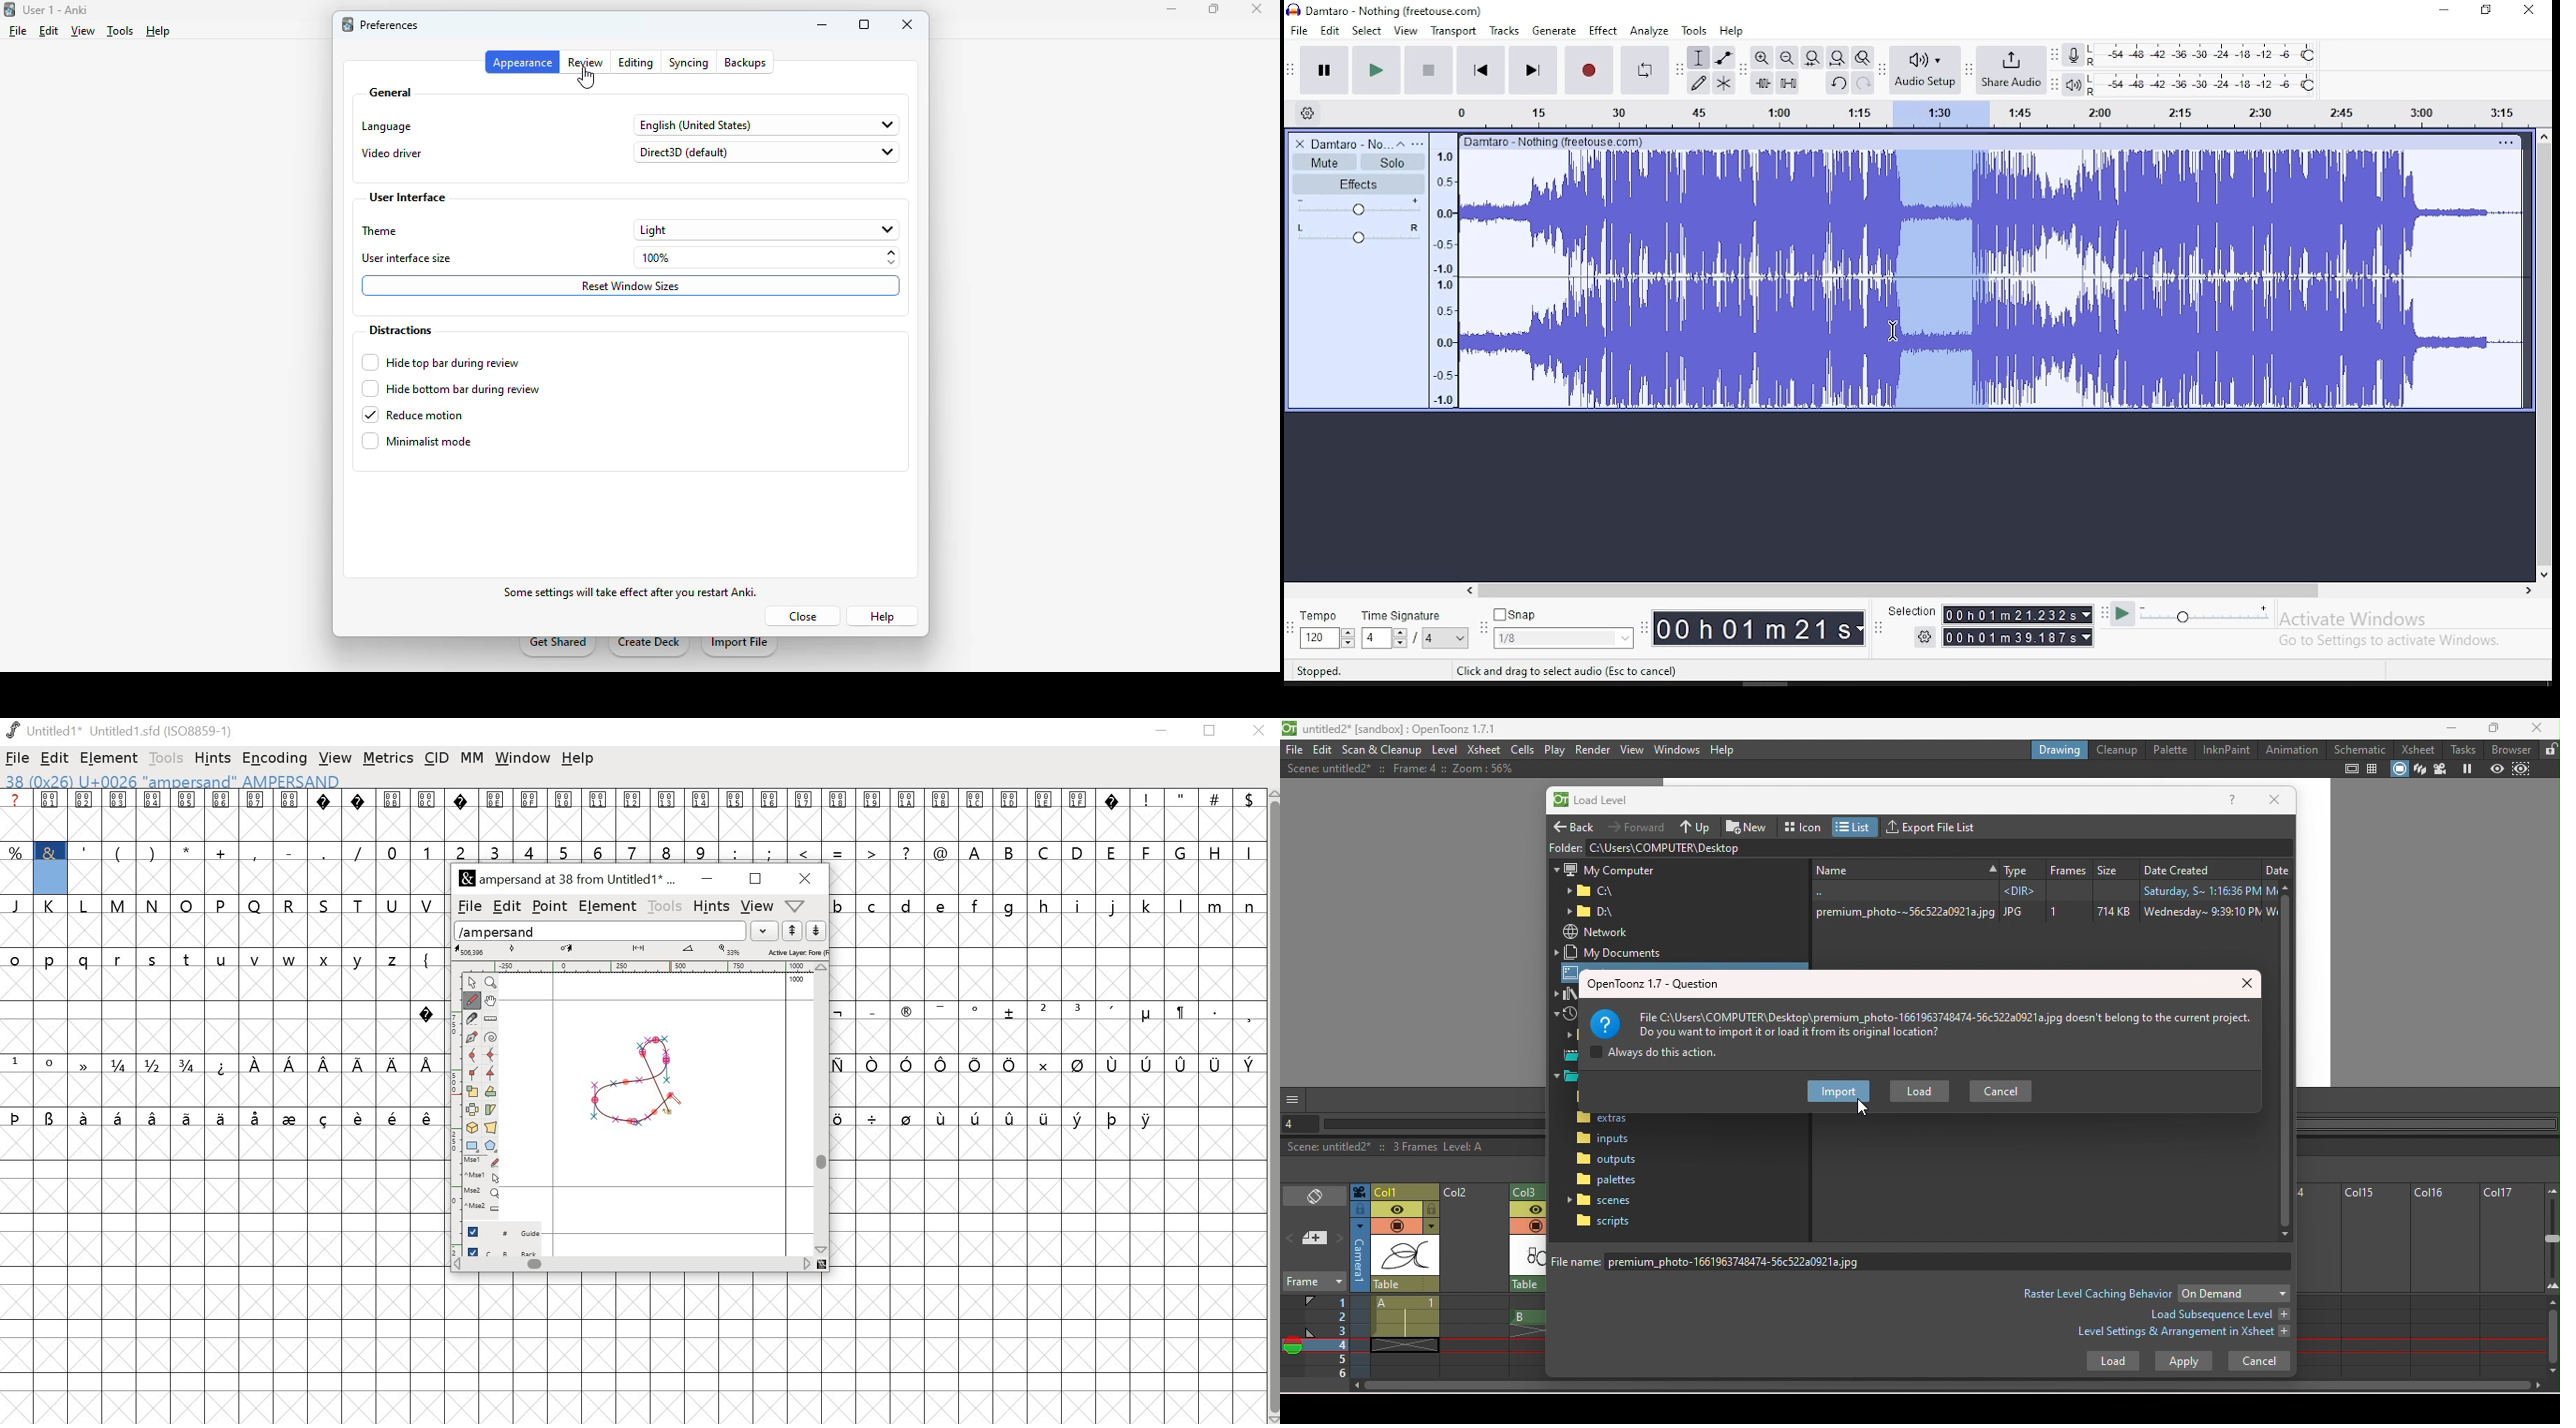 The image size is (2576, 1428). I want to click on @, so click(941, 851).